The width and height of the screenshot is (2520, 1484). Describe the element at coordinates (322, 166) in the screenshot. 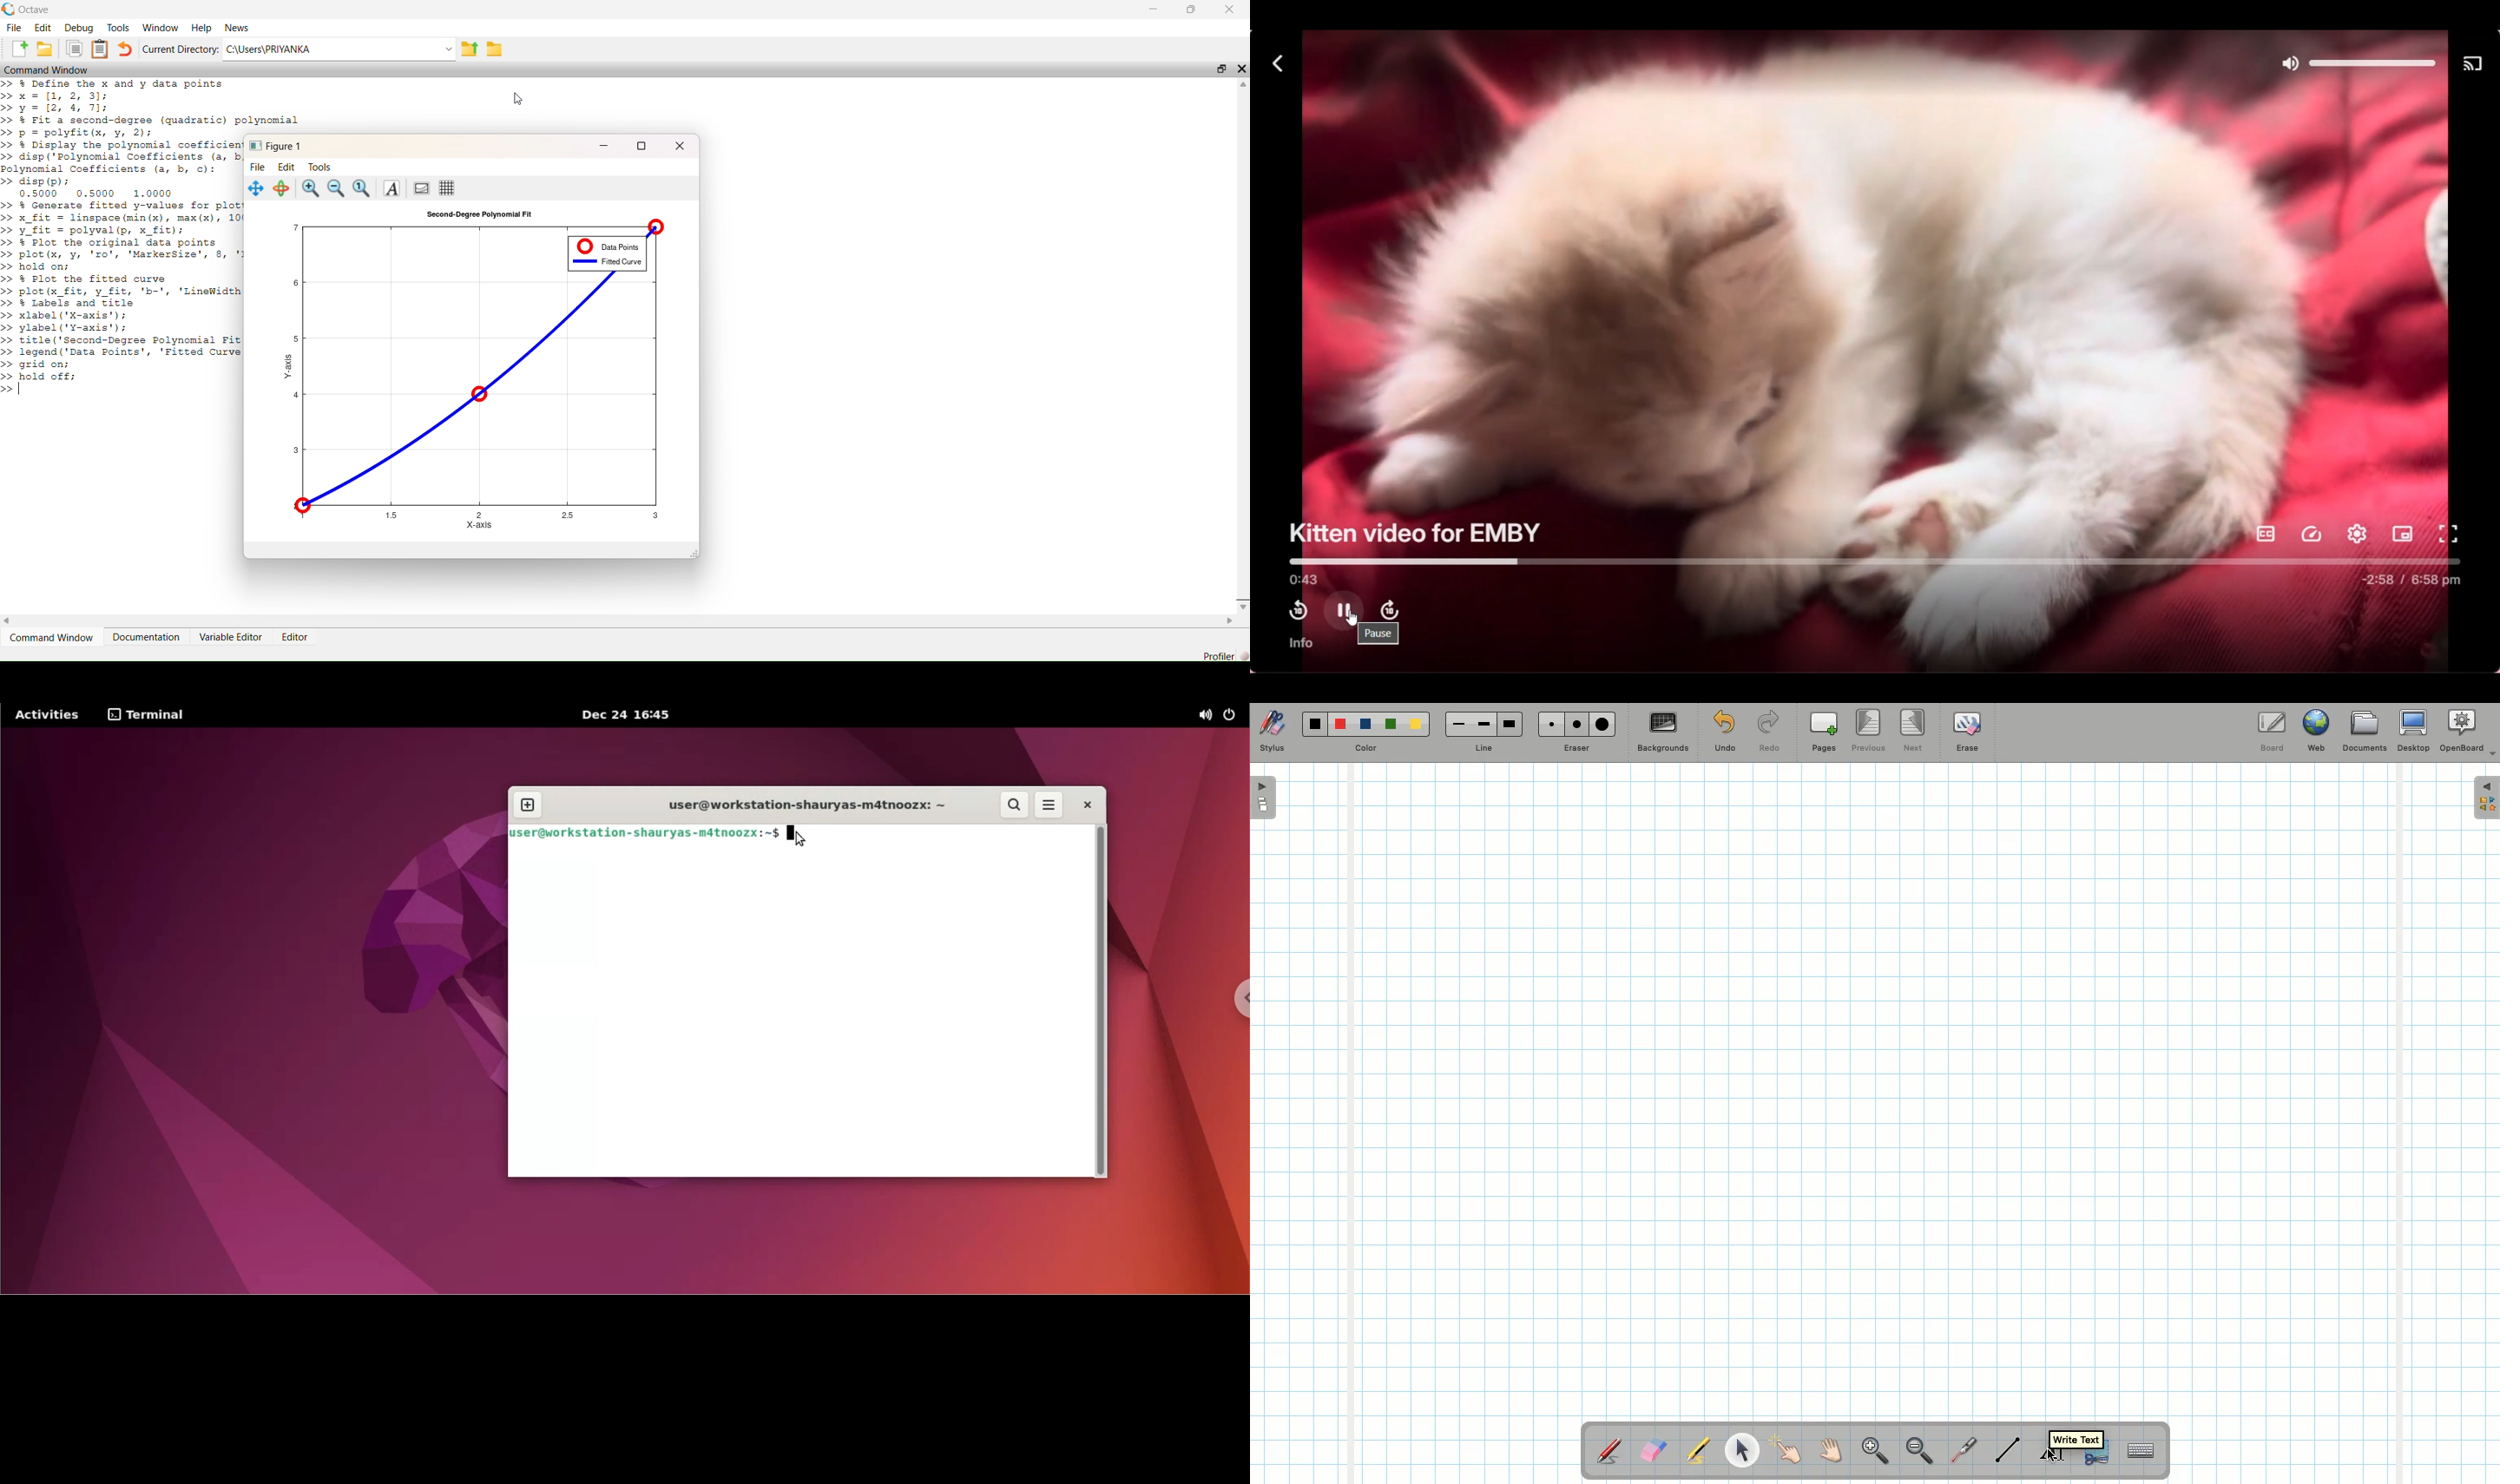

I see `Tools` at that location.